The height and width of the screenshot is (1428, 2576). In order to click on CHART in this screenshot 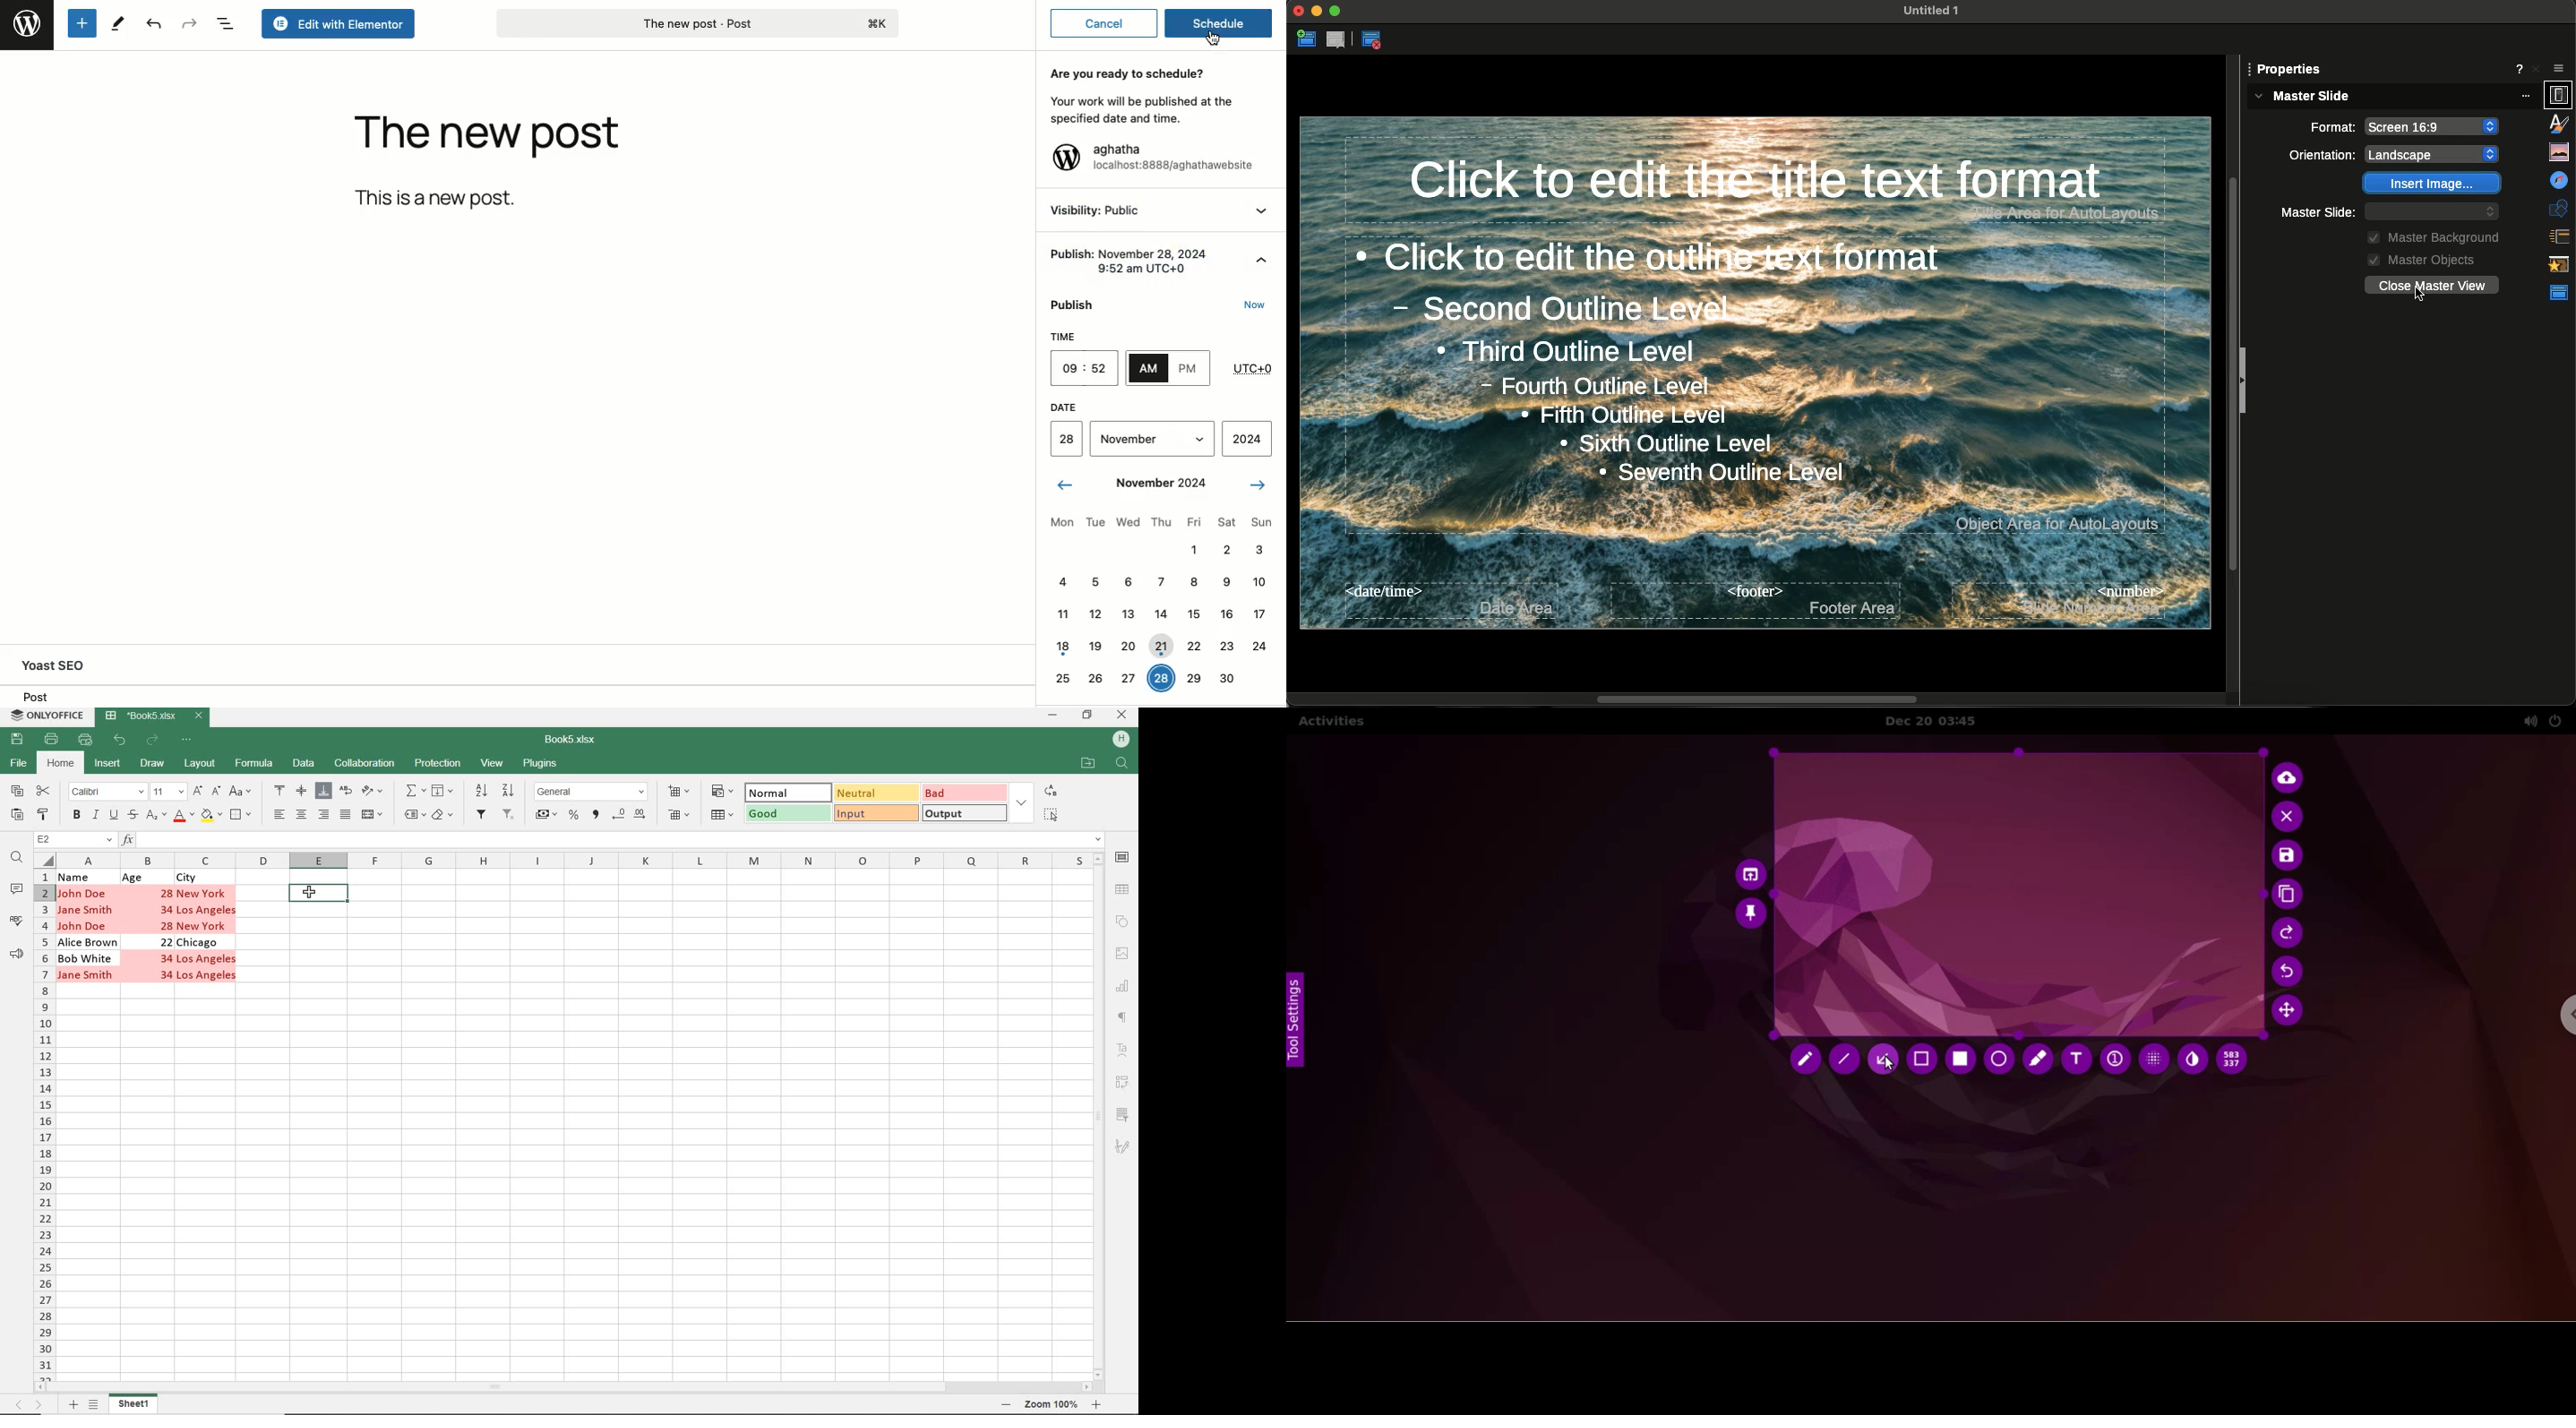, I will do `click(1123, 987)`.